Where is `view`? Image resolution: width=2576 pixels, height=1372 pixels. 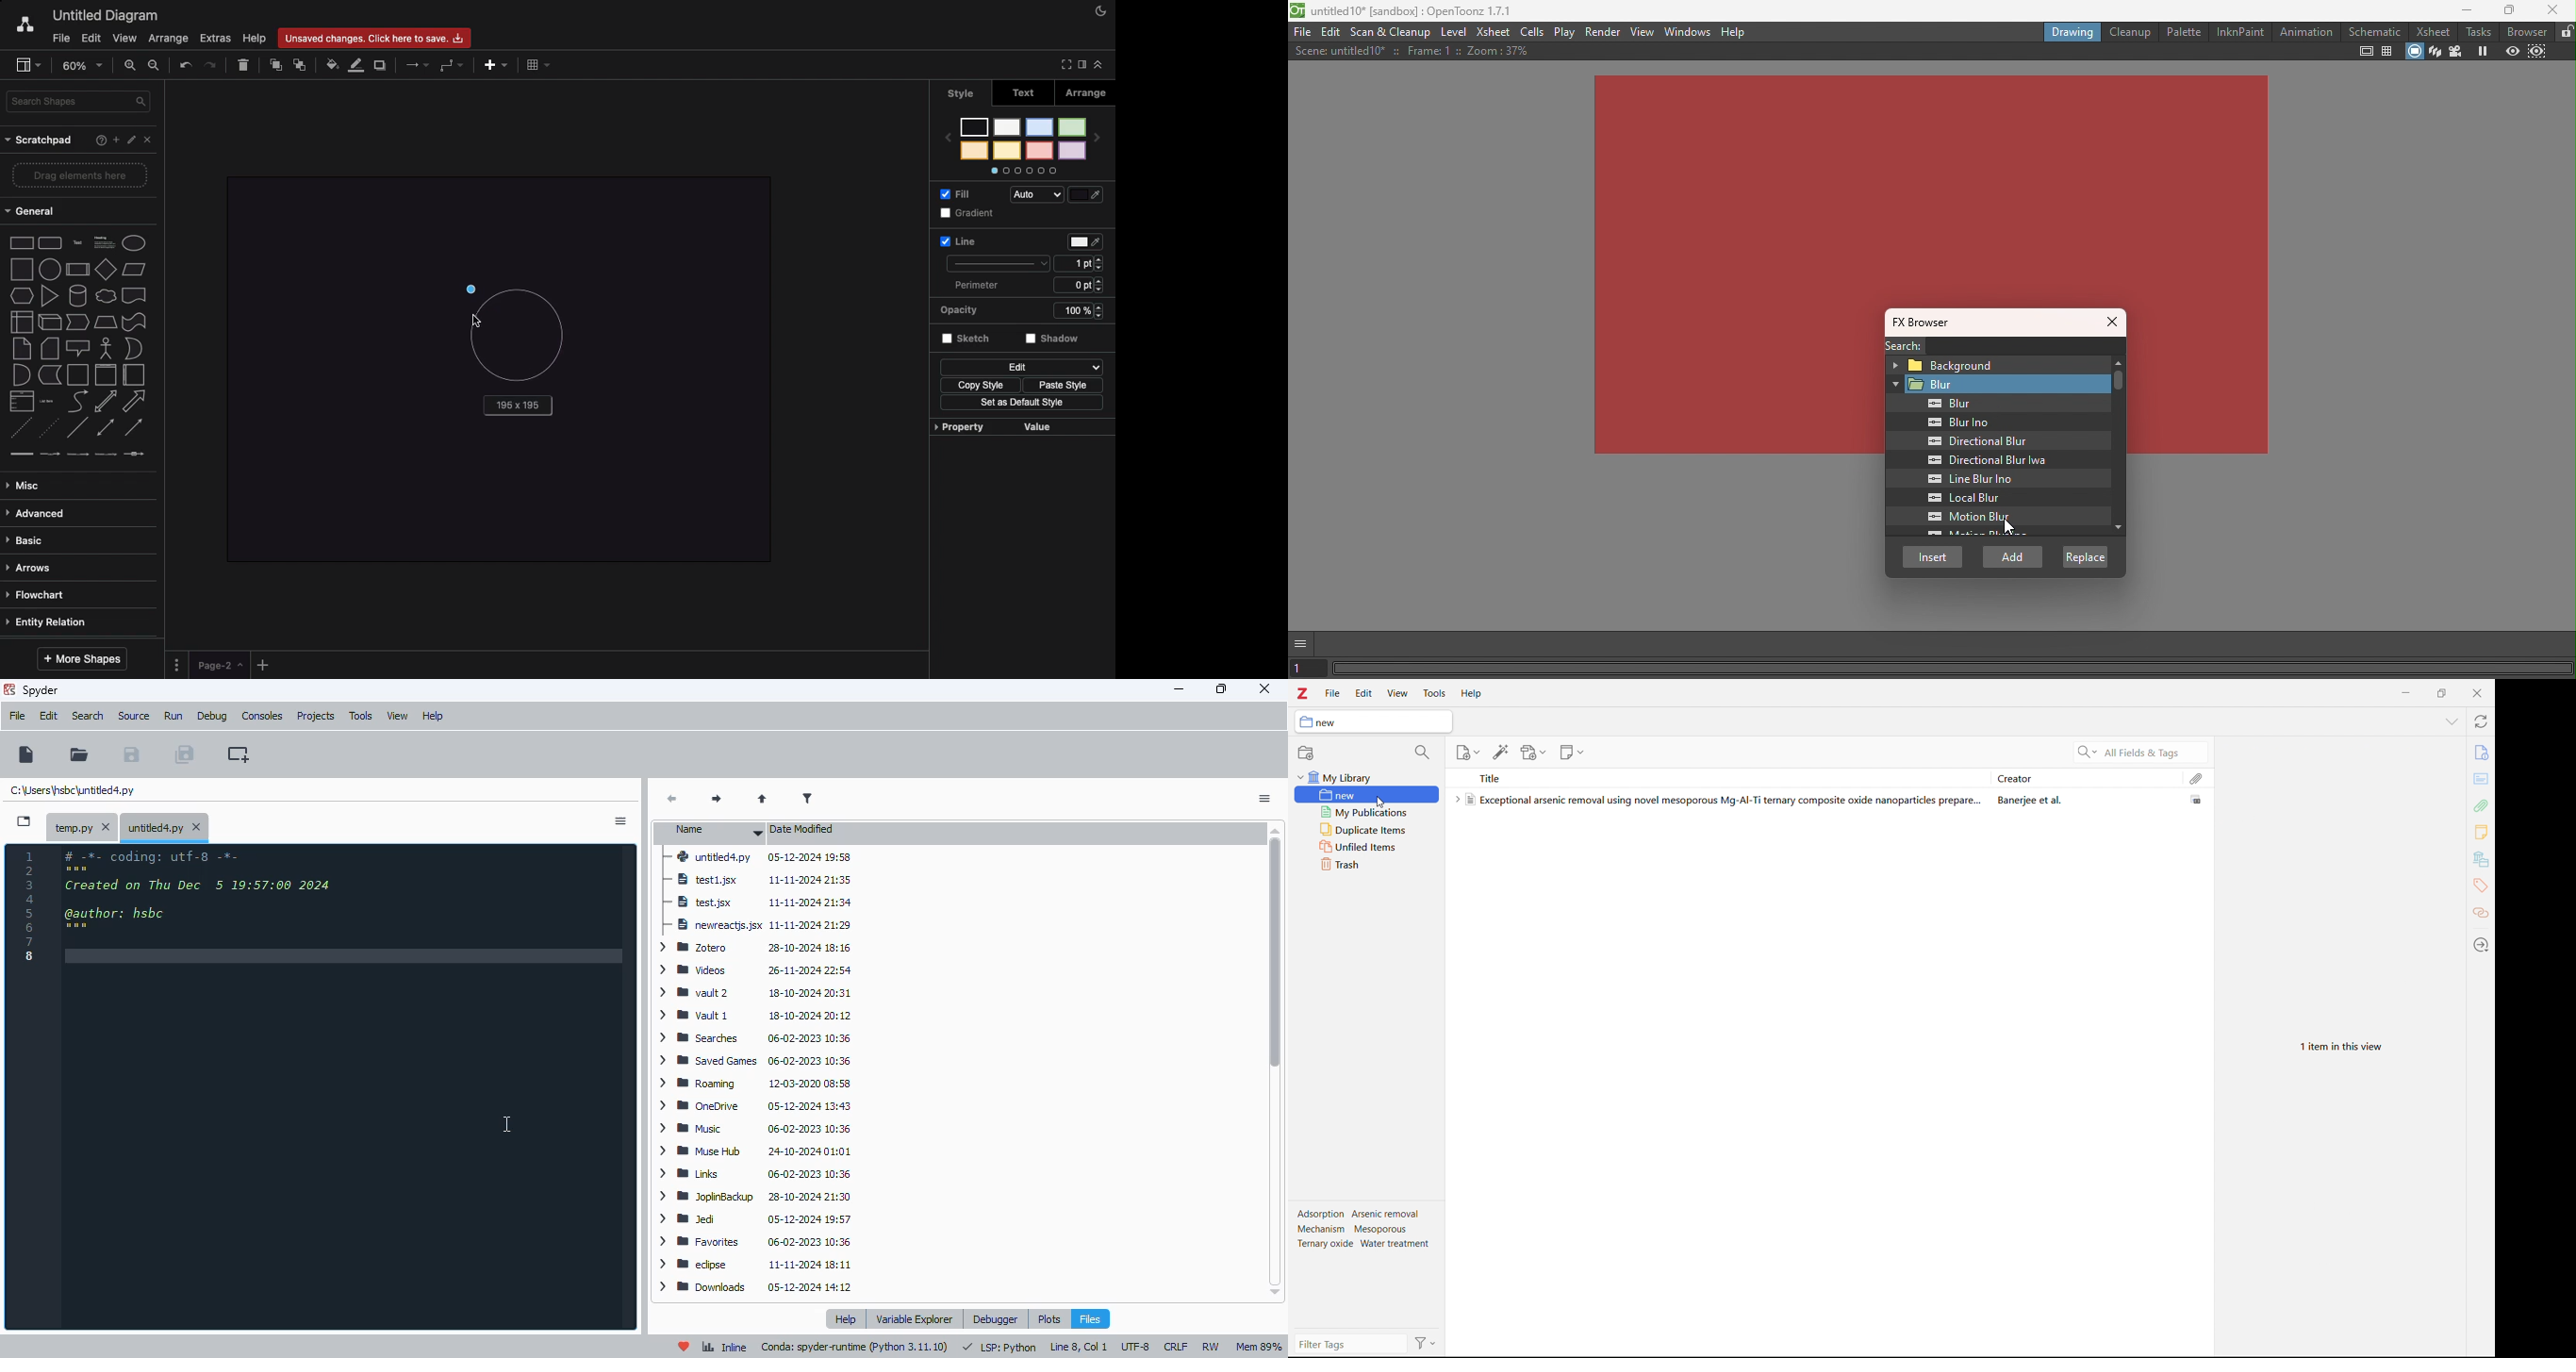 view is located at coordinates (1397, 694).